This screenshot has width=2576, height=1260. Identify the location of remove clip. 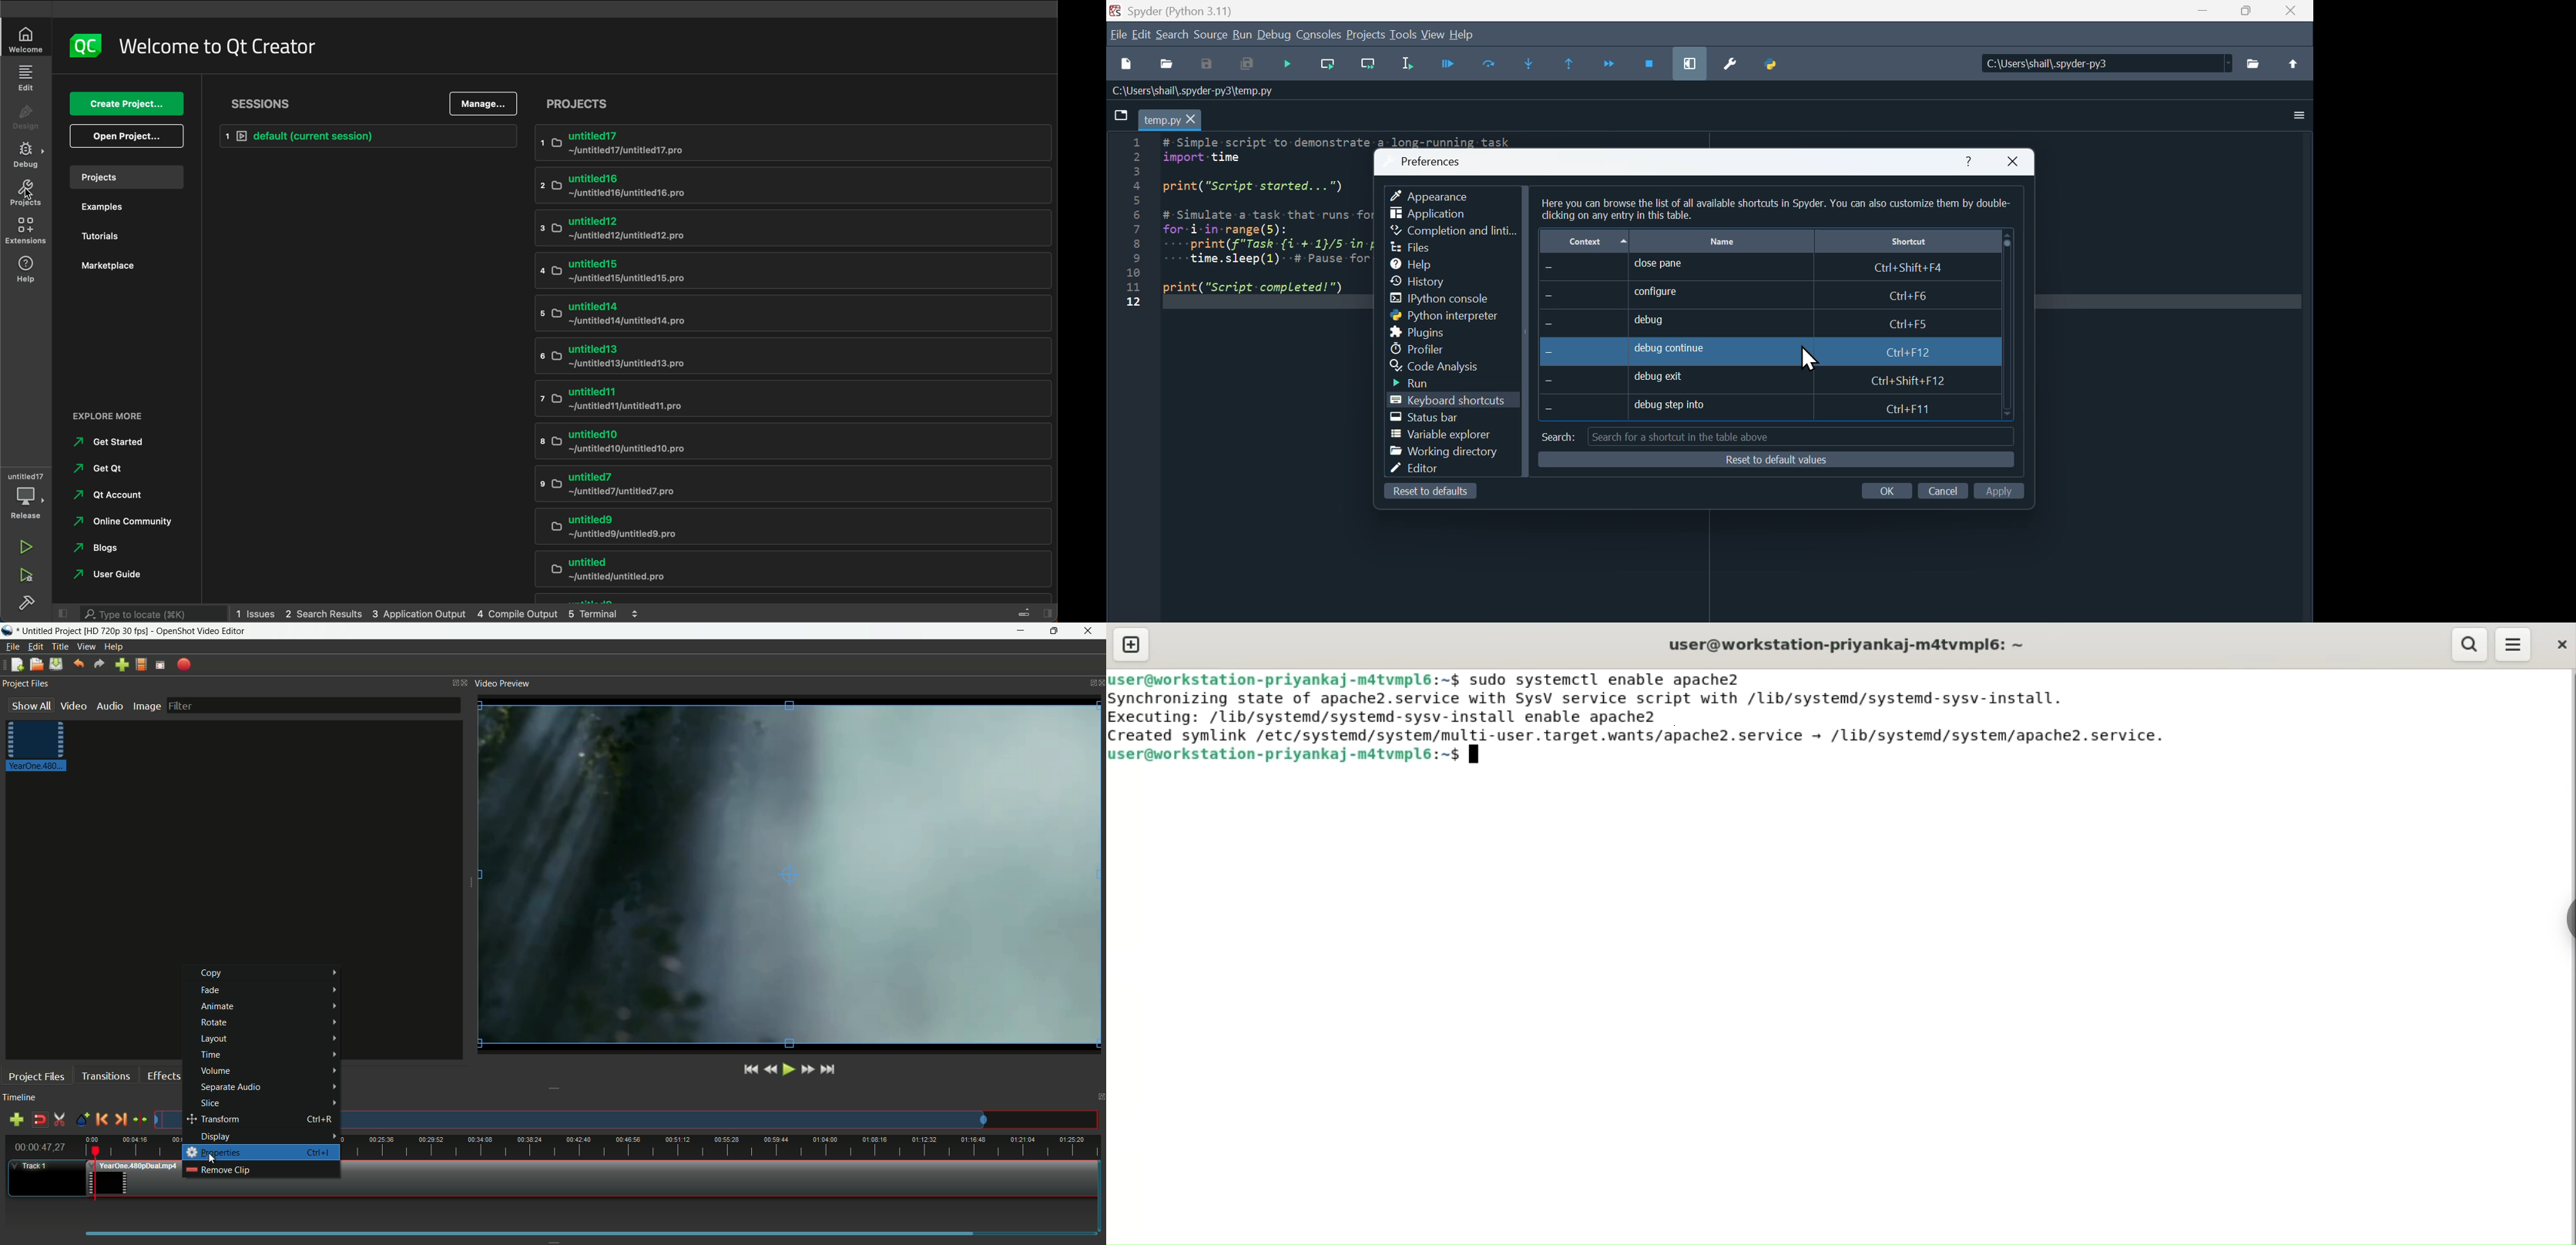
(217, 1169).